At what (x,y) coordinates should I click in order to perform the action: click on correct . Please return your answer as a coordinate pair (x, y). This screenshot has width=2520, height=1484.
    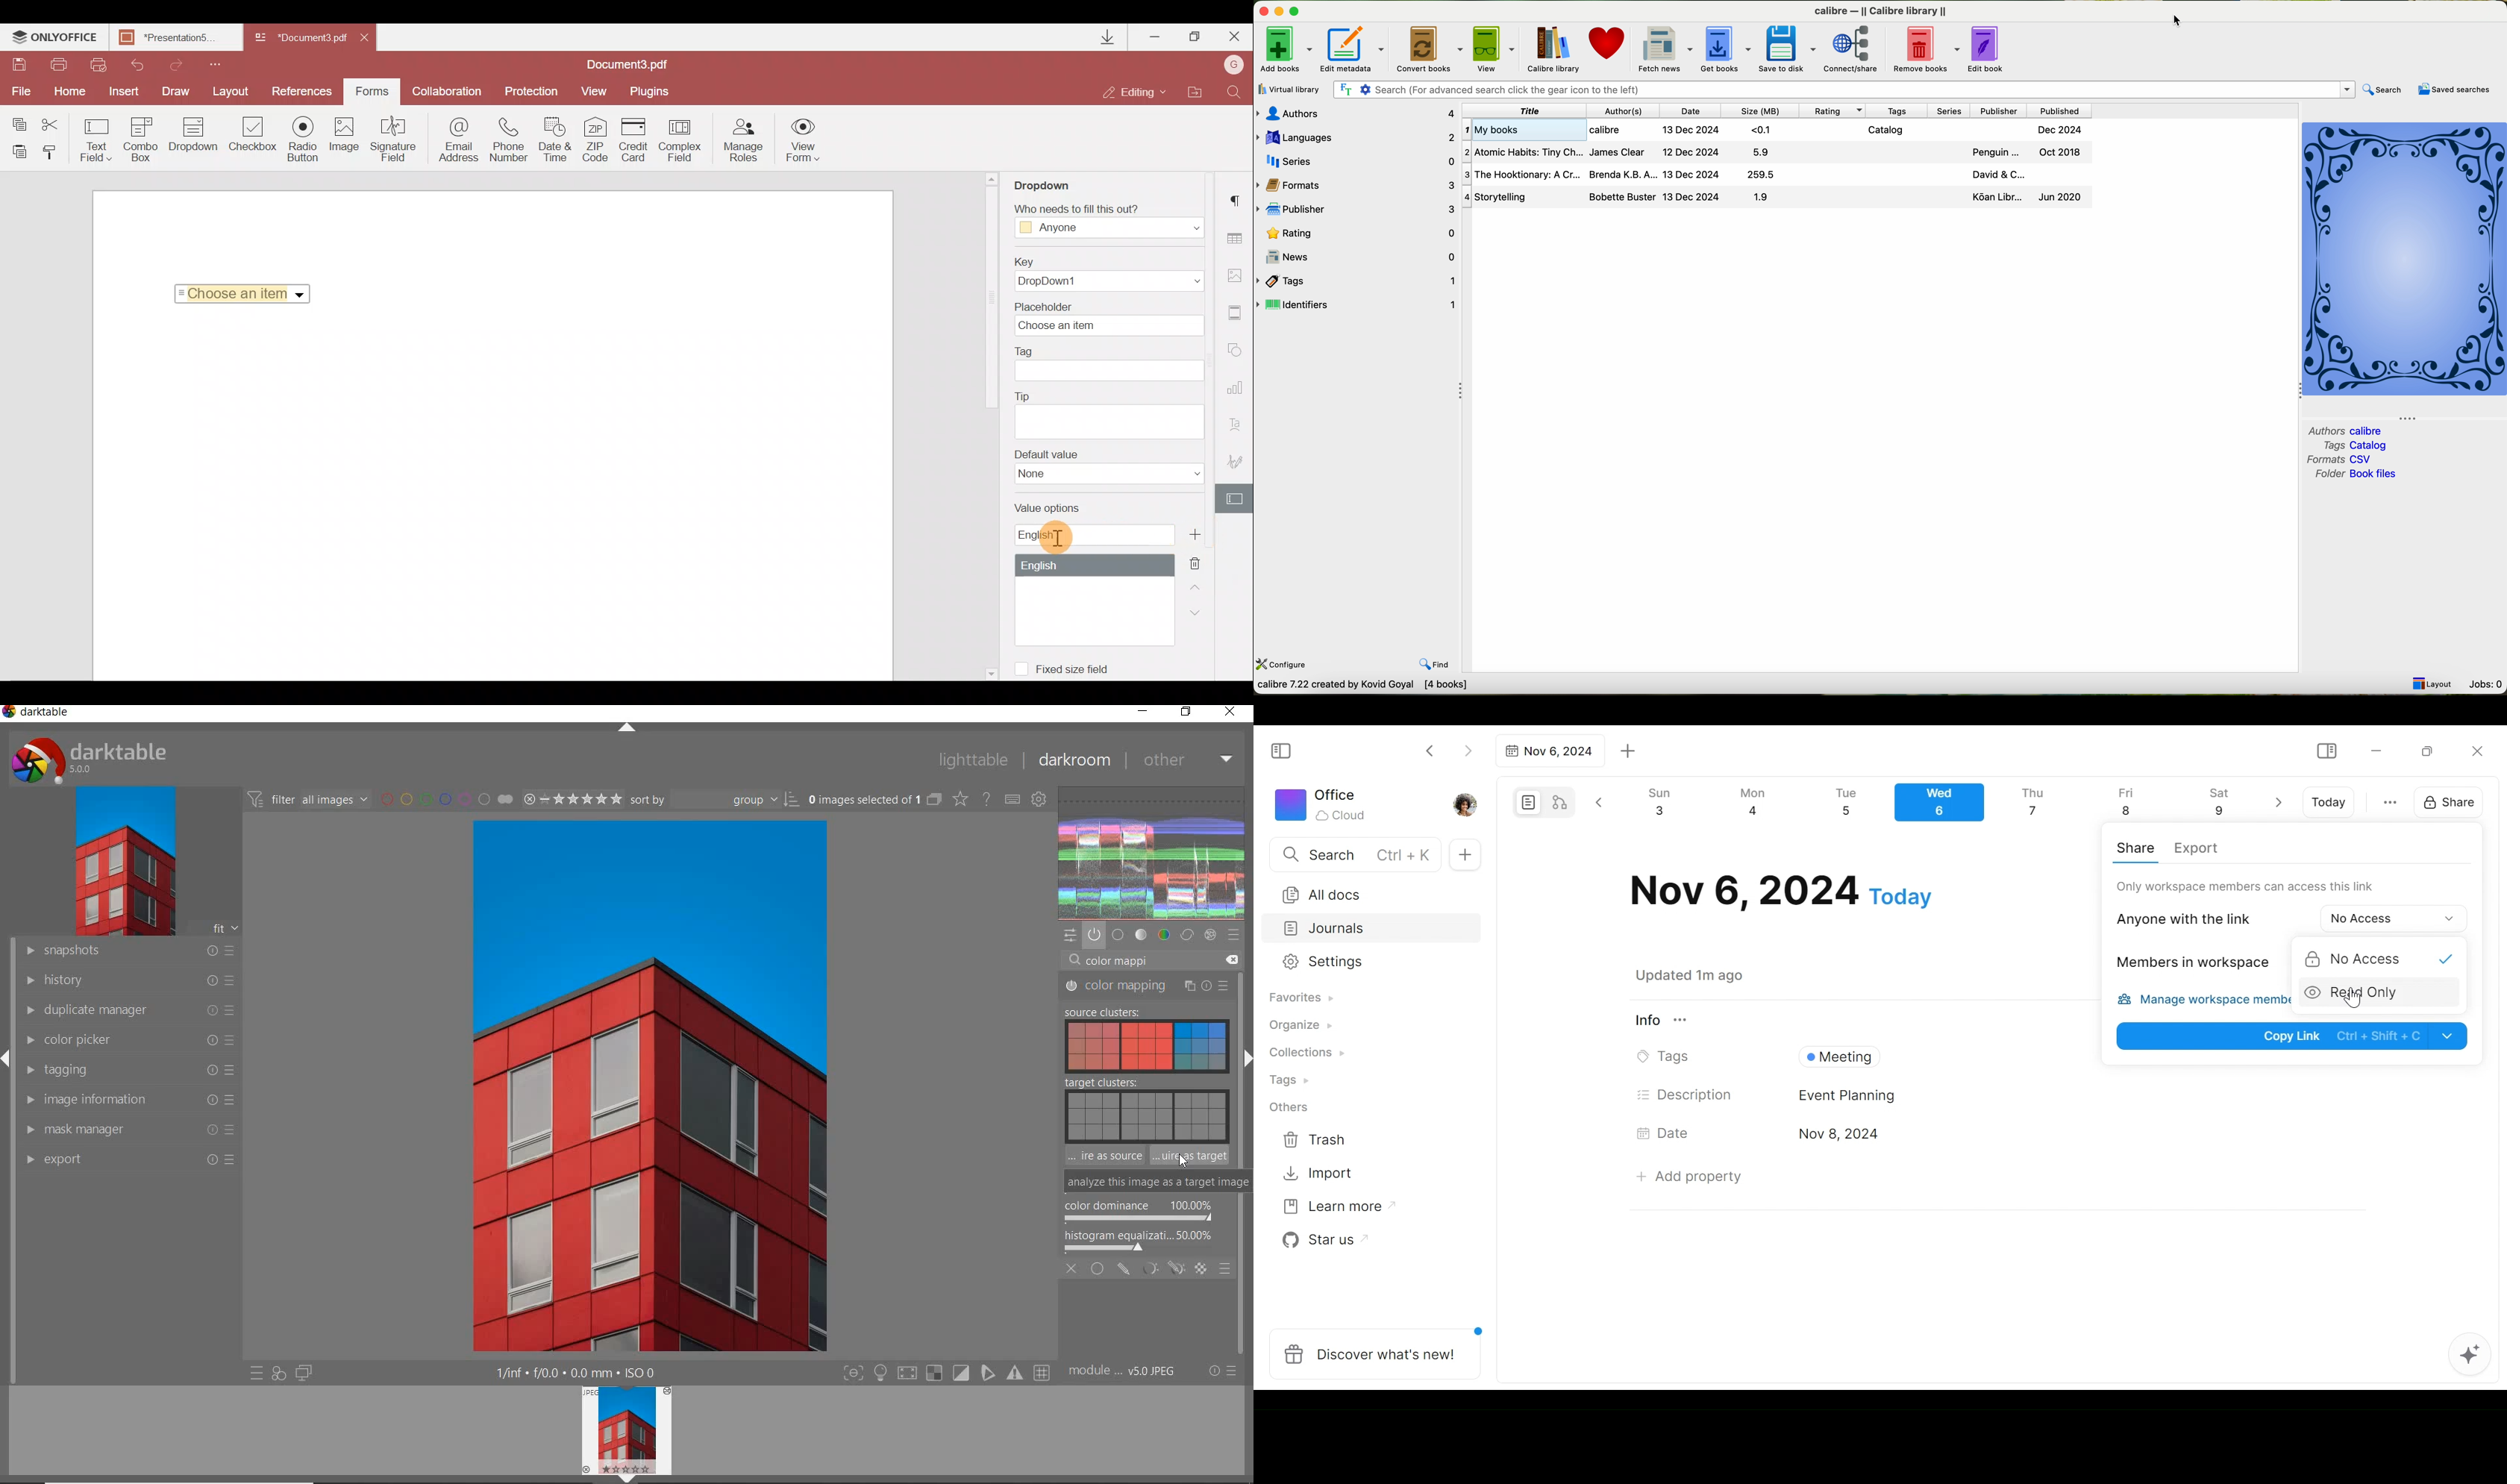
    Looking at the image, I should click on (1186, 936).